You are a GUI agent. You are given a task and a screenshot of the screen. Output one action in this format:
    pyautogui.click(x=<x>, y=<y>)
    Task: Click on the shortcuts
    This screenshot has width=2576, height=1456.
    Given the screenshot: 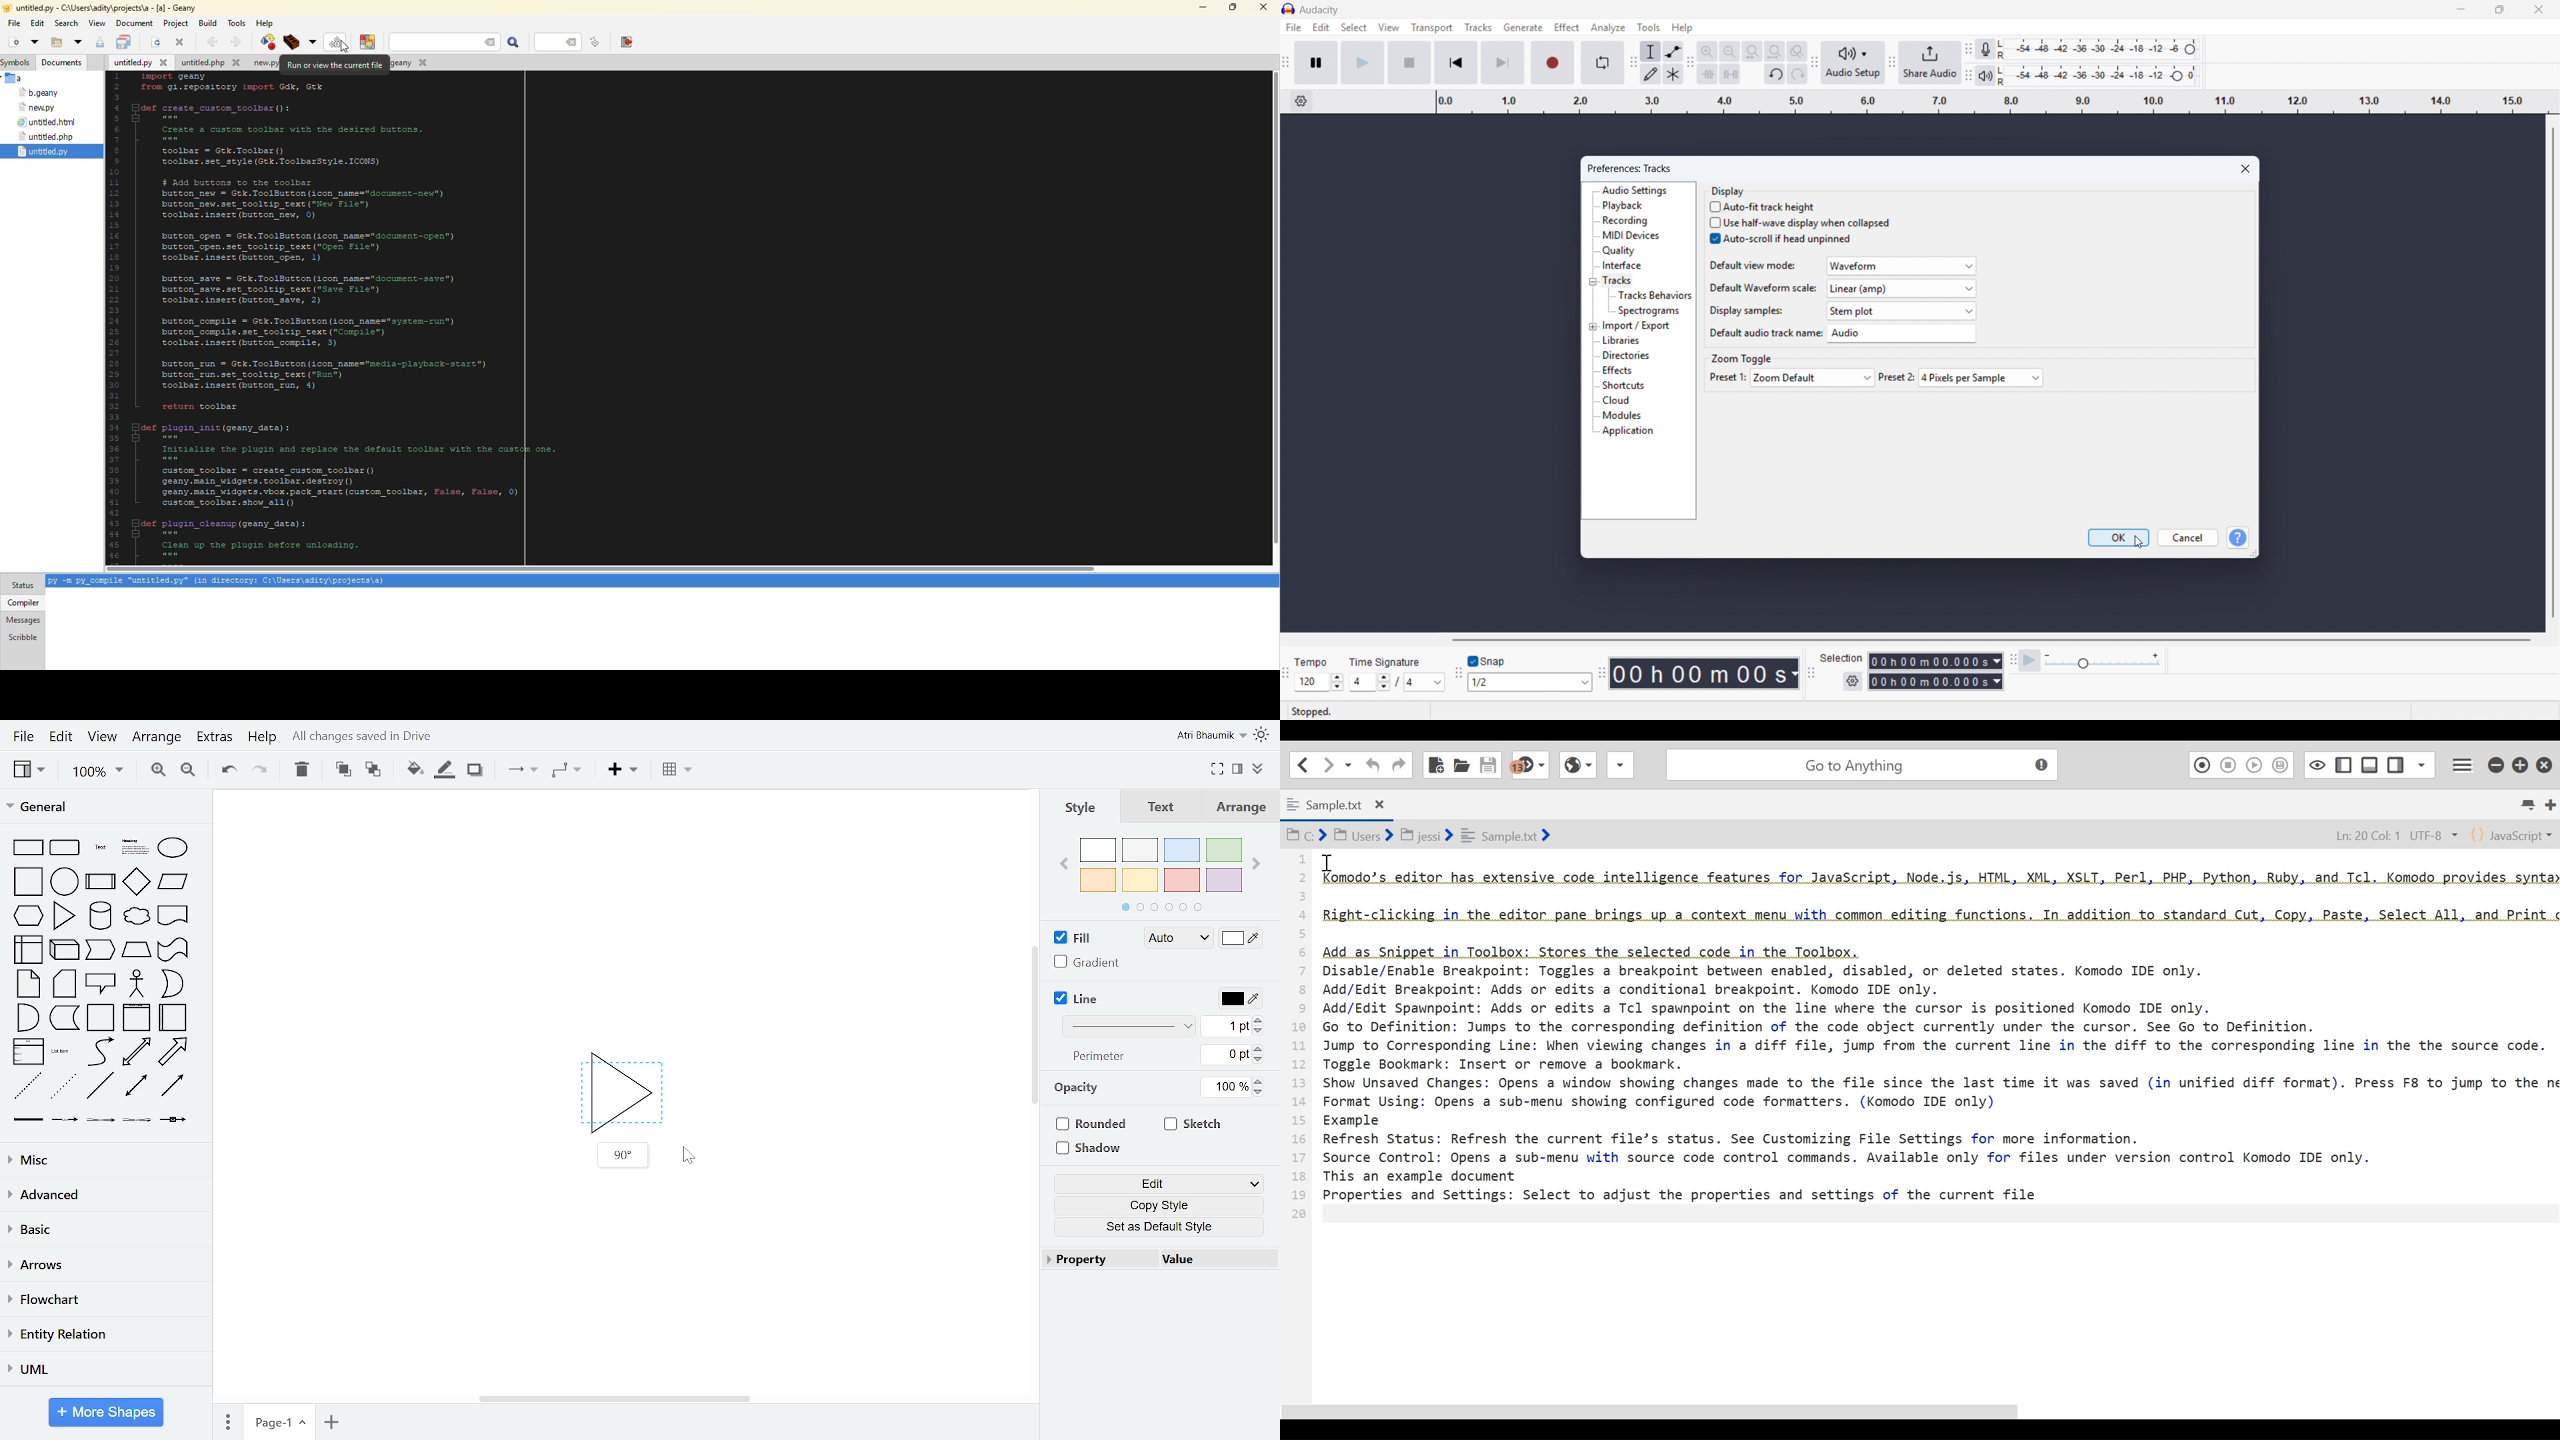 What is the action you would take?
    pyautogui.click(x=1623, y=385)
    